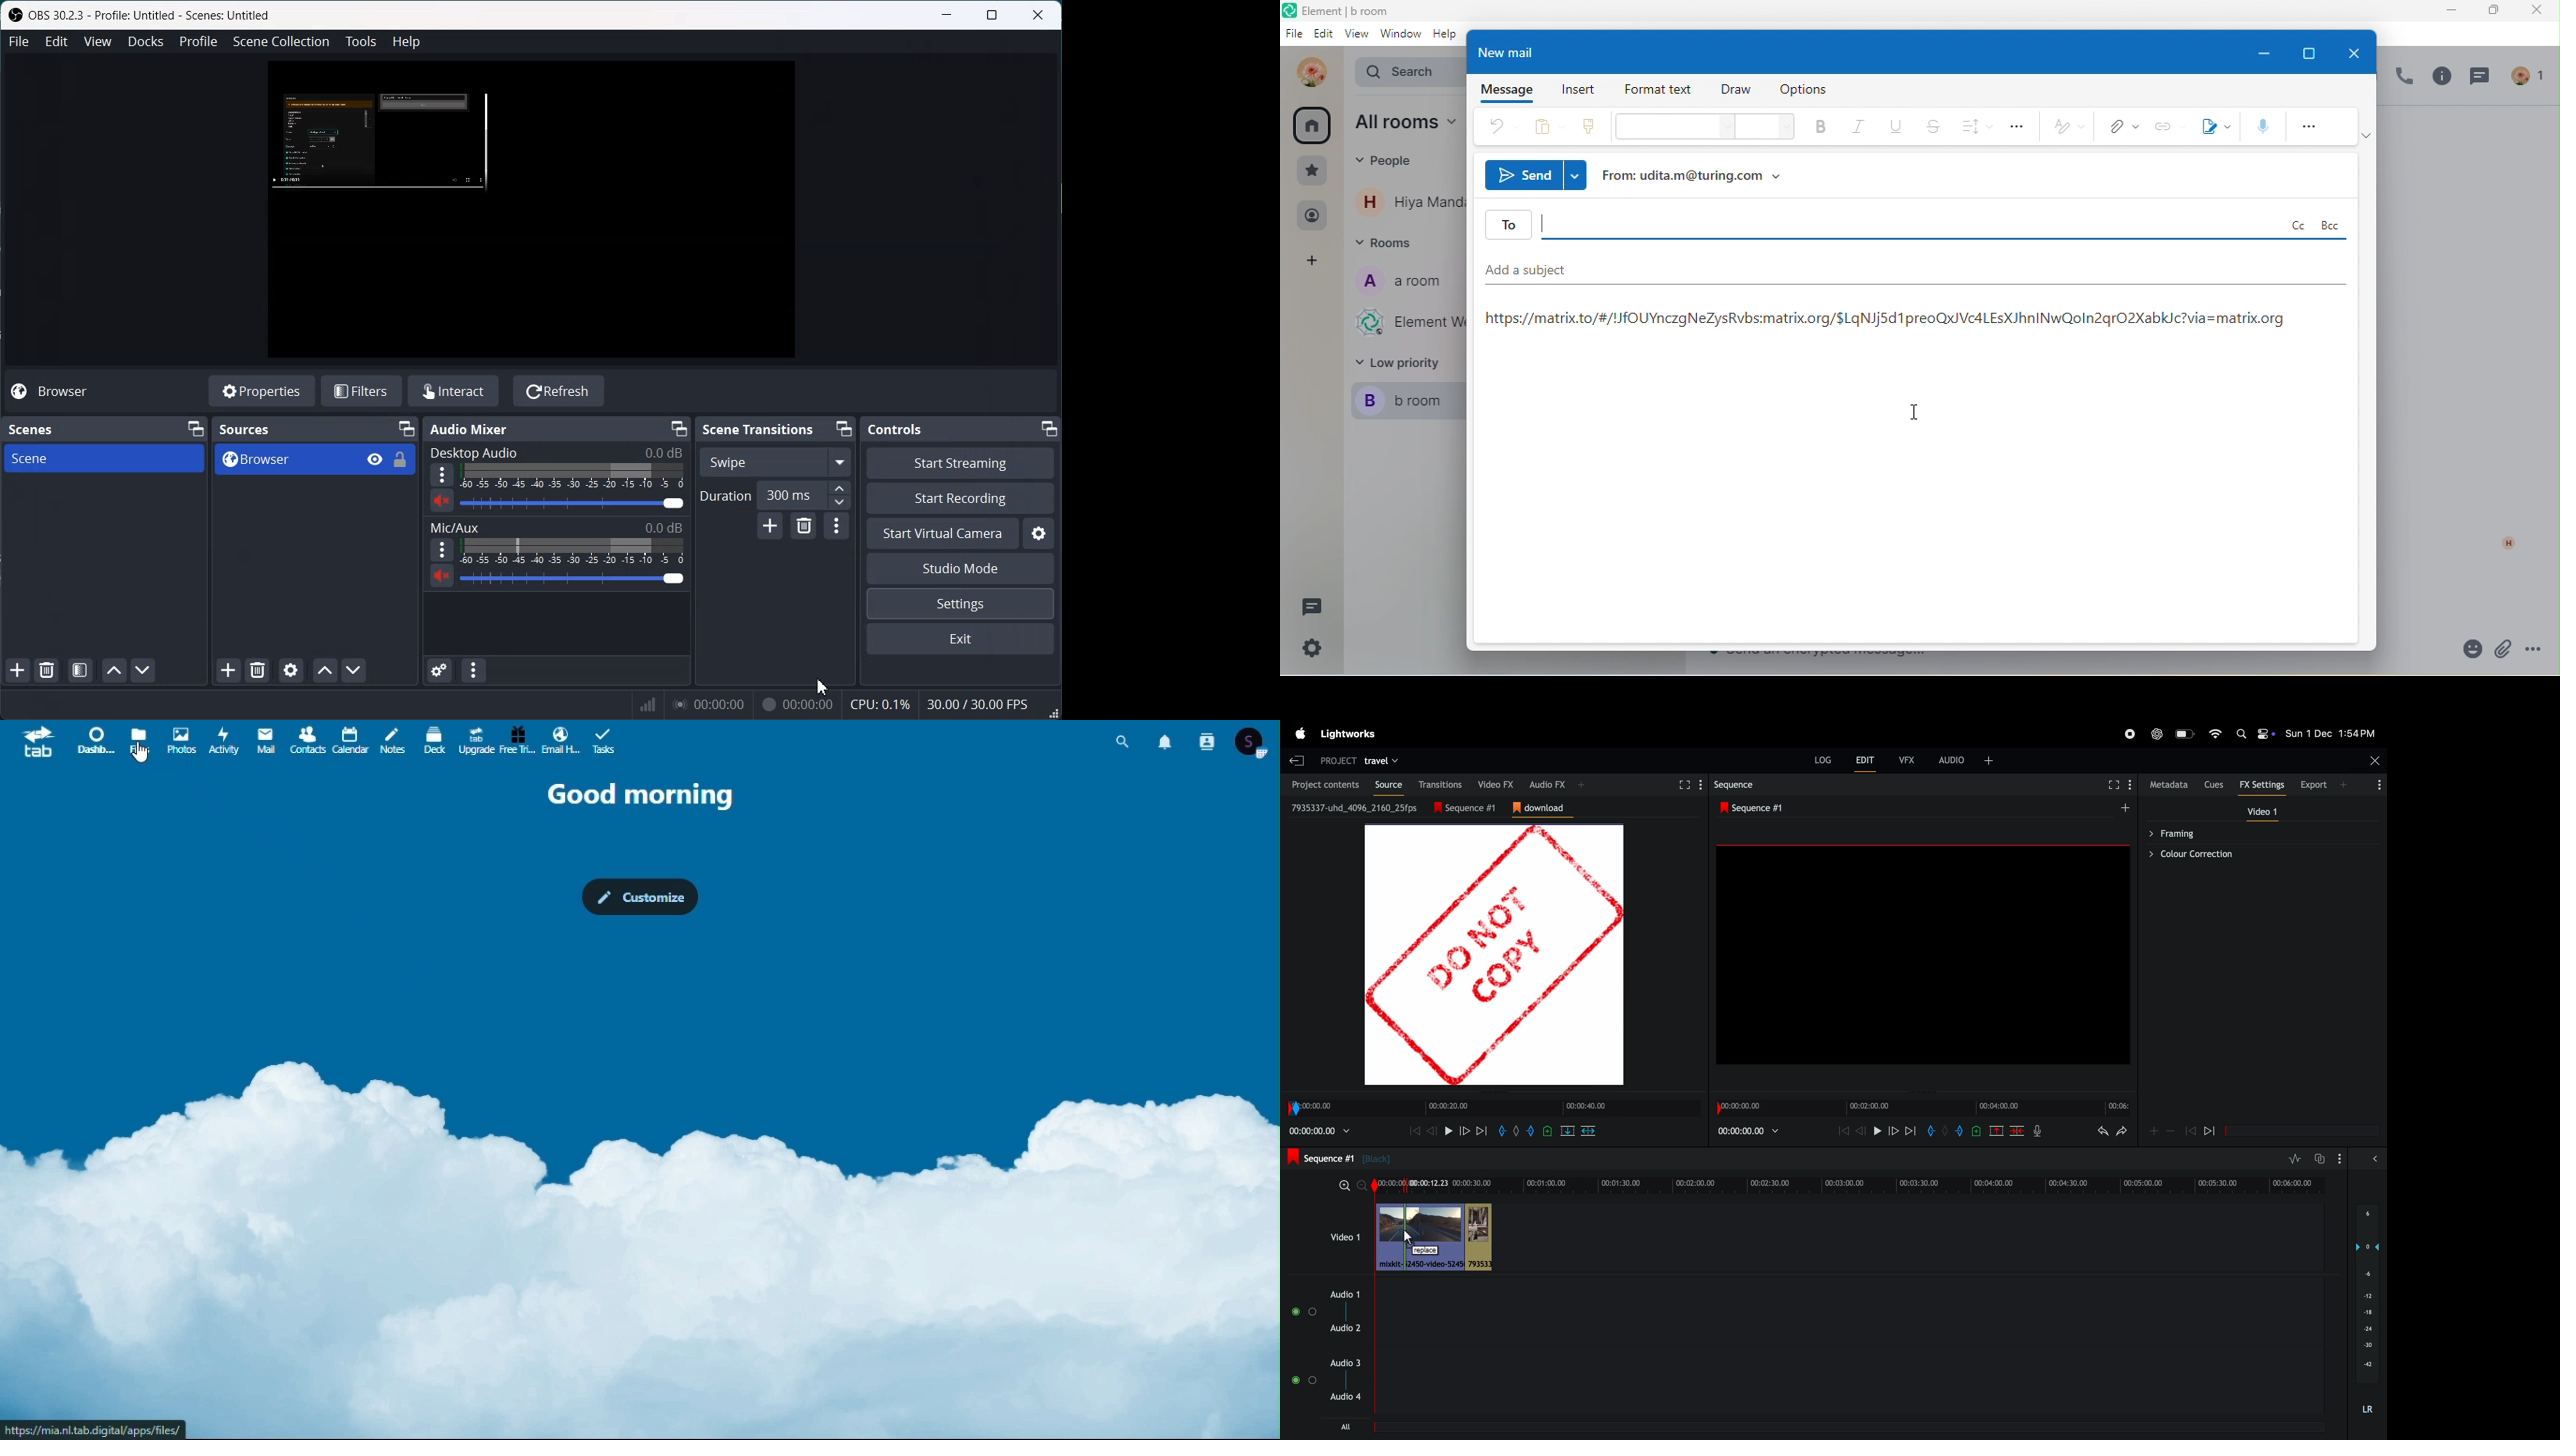  I want to click on Element web/desktop, so click(1407, 325).